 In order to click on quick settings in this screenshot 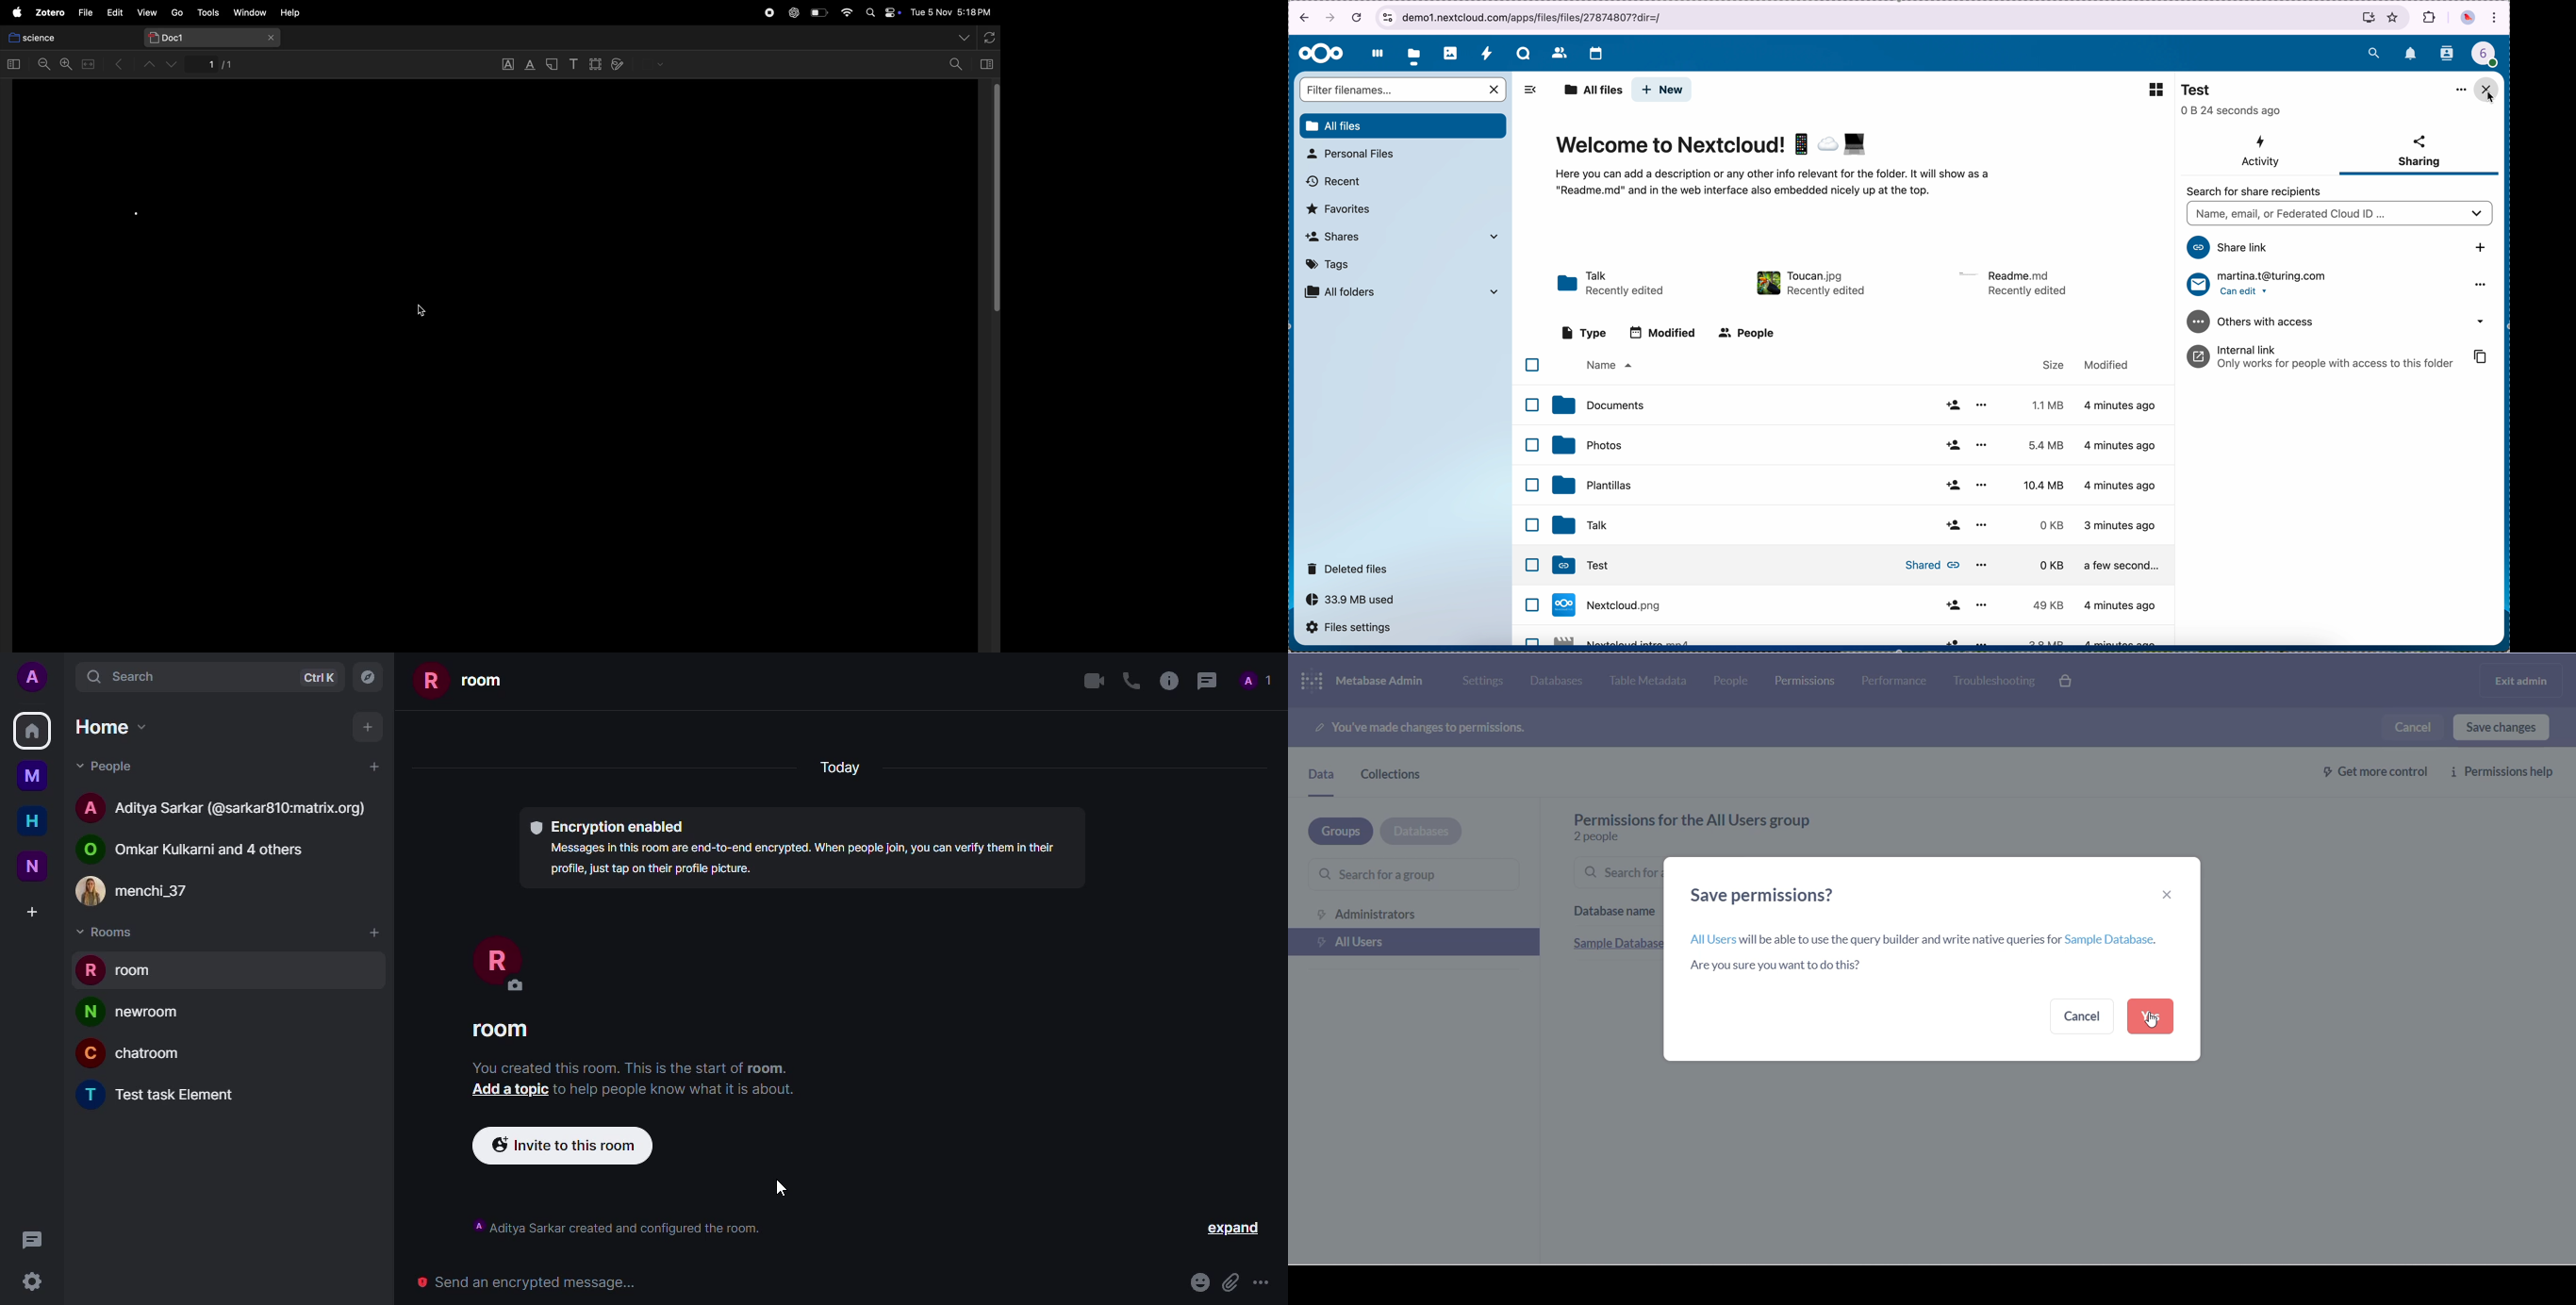, I will do `click(34, 1280)`.